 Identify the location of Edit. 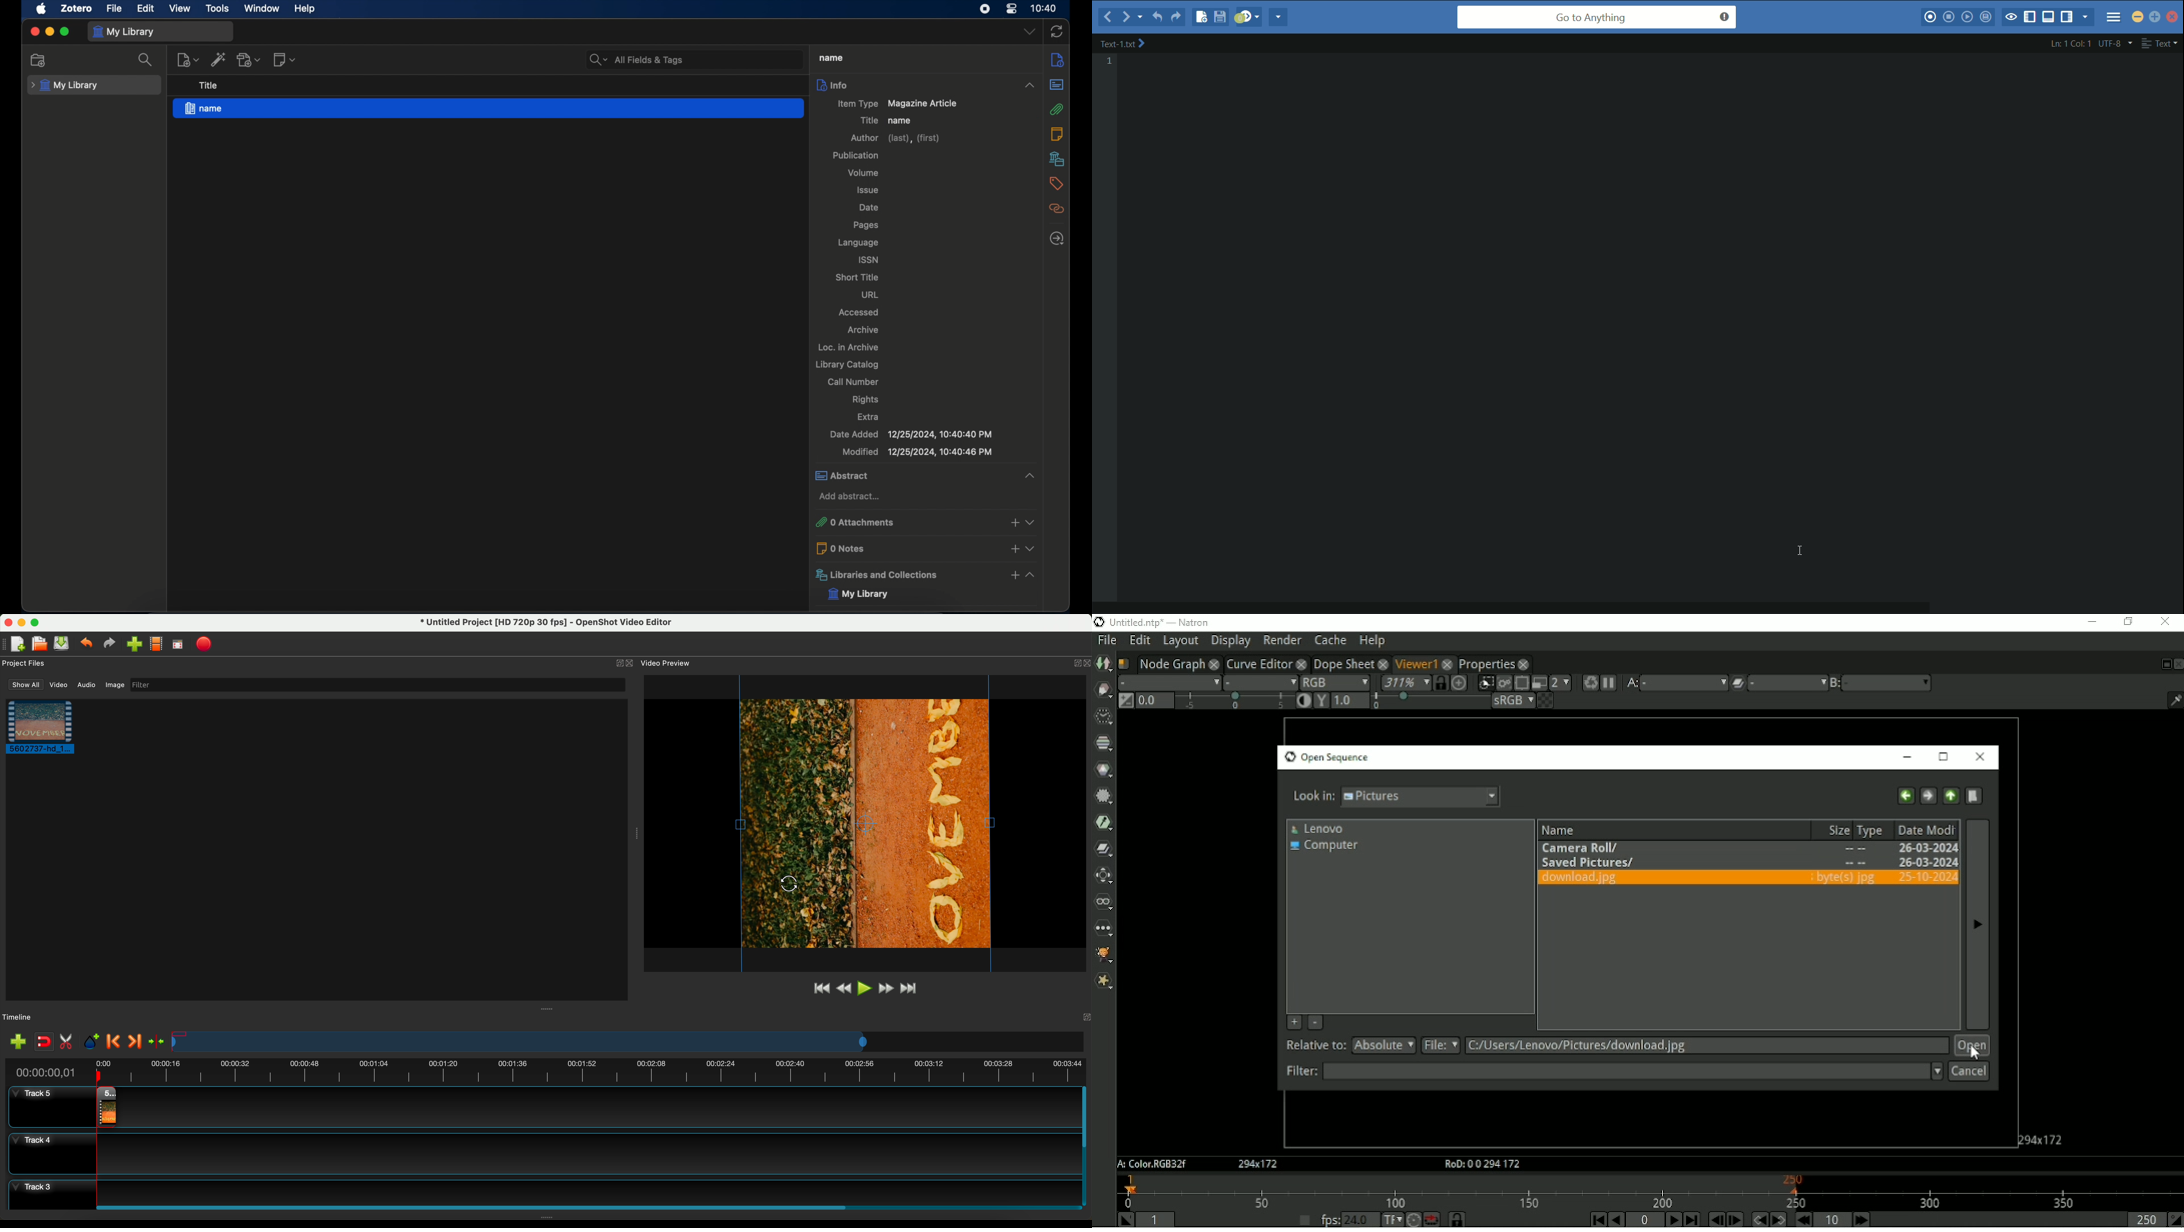
(1141, 640).